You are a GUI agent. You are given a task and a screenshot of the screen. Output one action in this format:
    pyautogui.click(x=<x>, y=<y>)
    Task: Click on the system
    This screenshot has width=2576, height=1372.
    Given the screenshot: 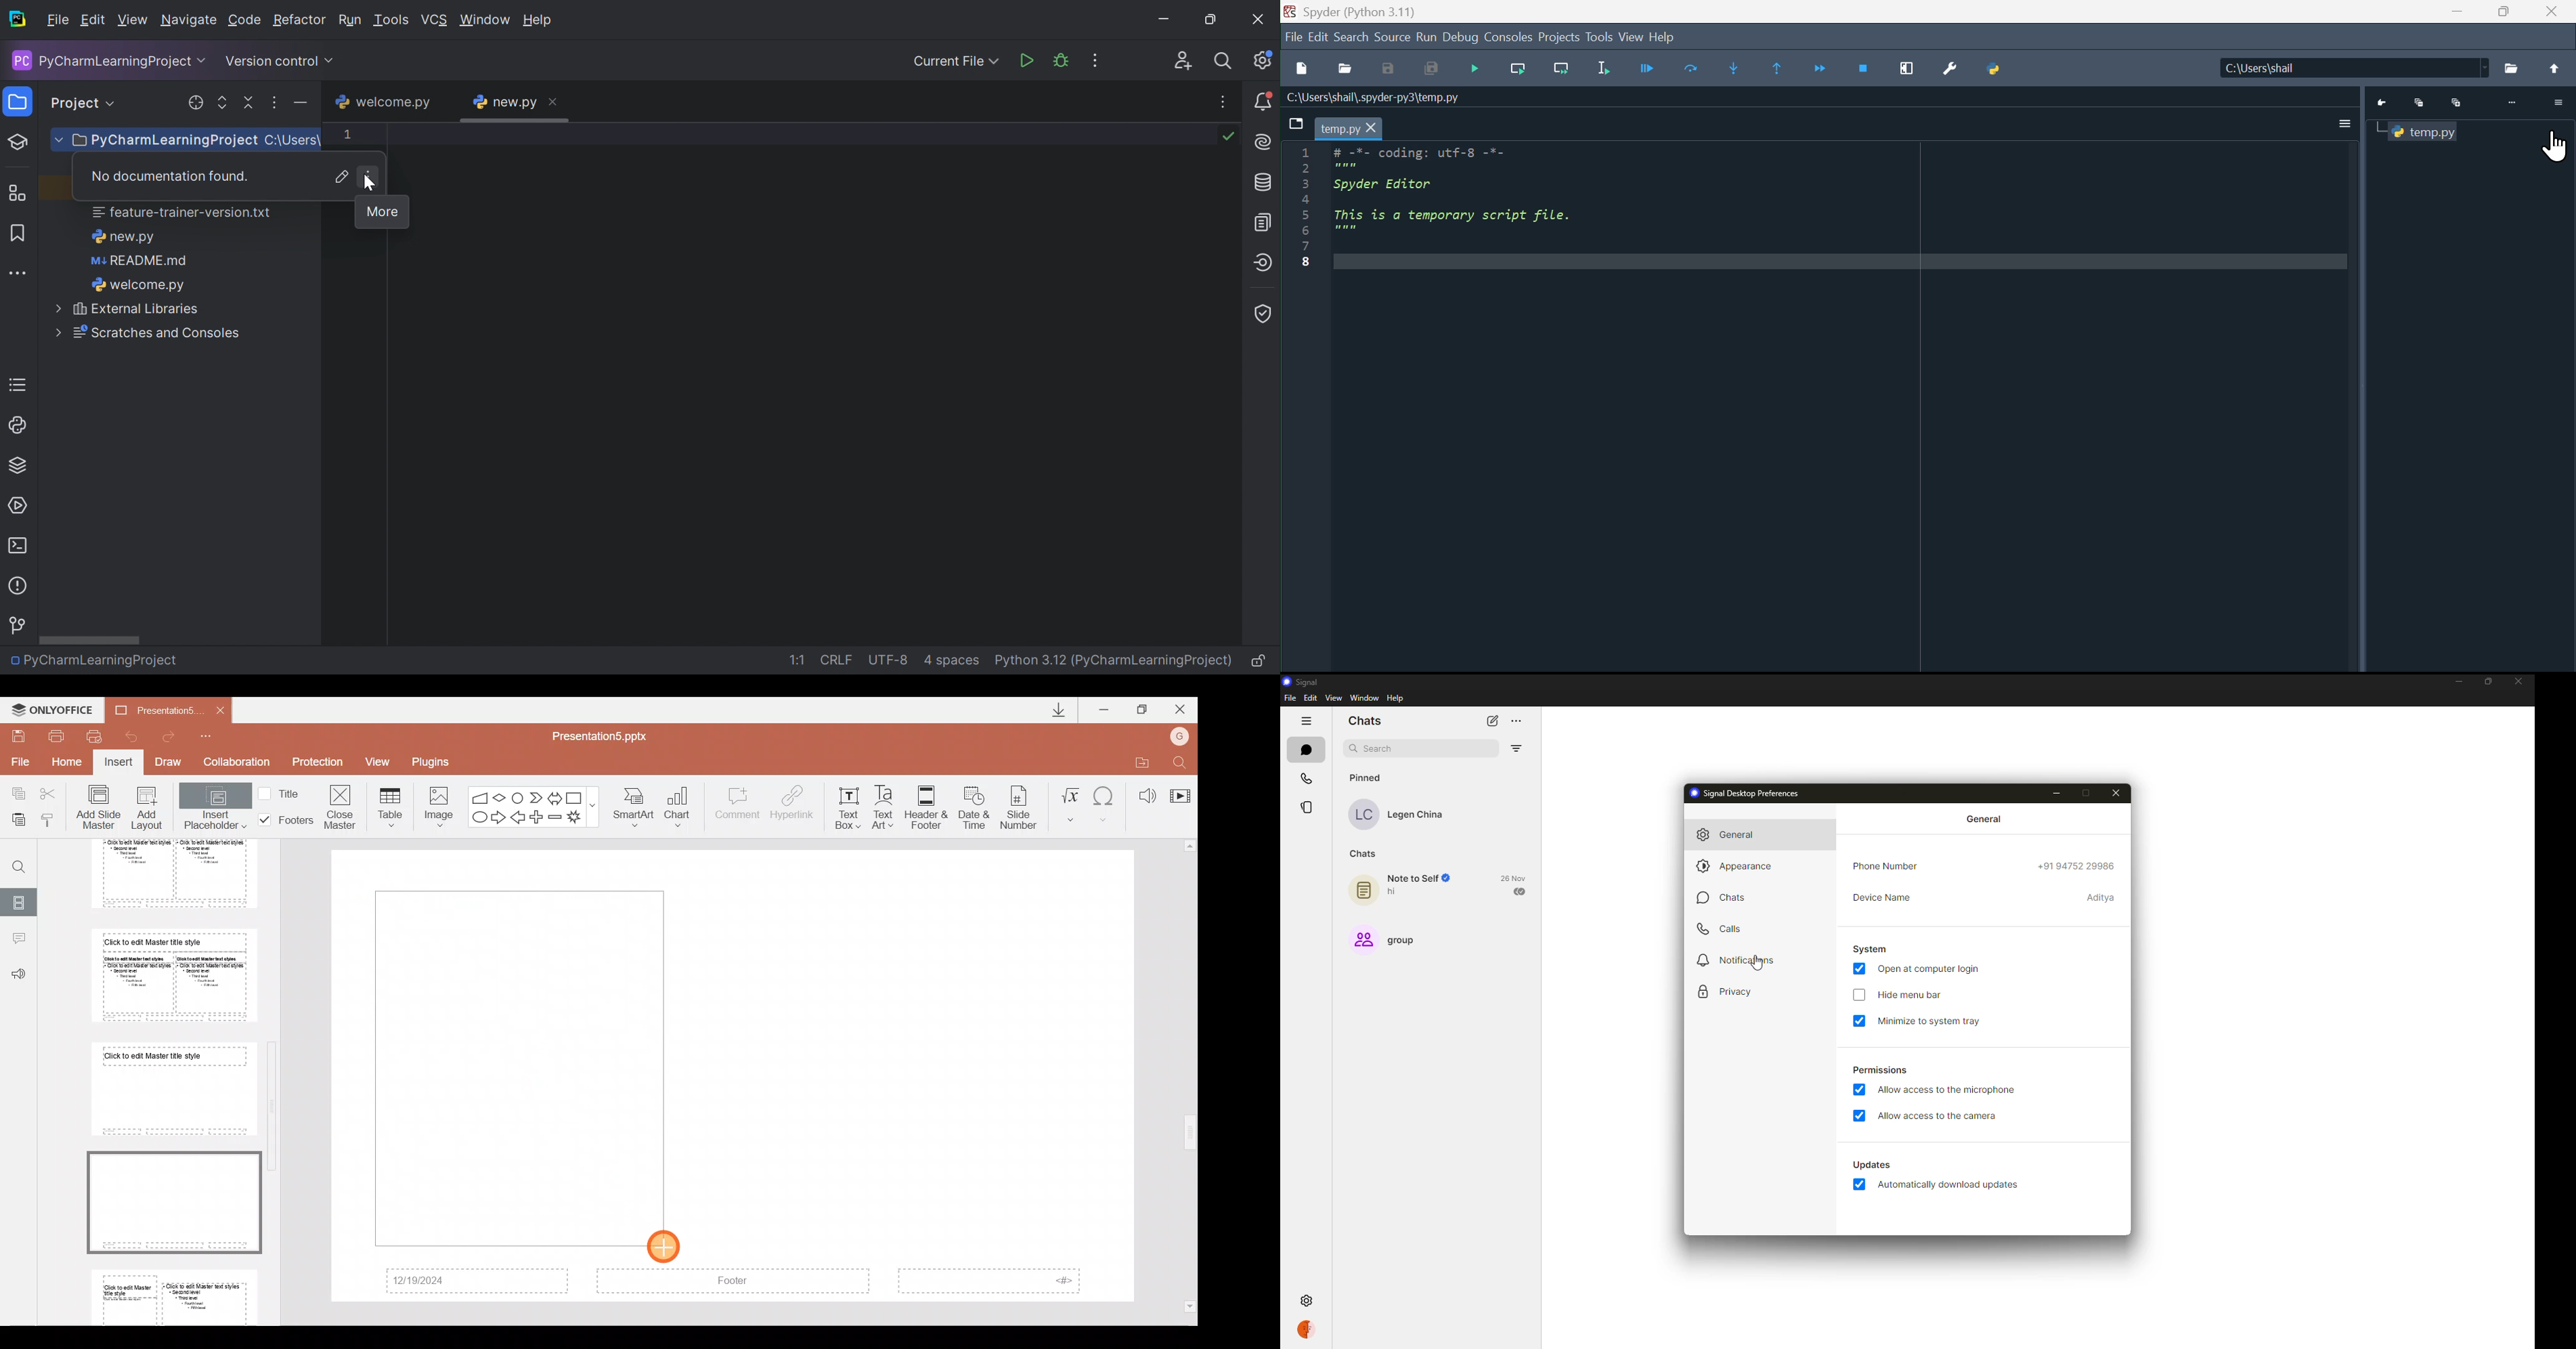 What is the action you would take?
    pyautogui.click(x=1872, y=948)
    